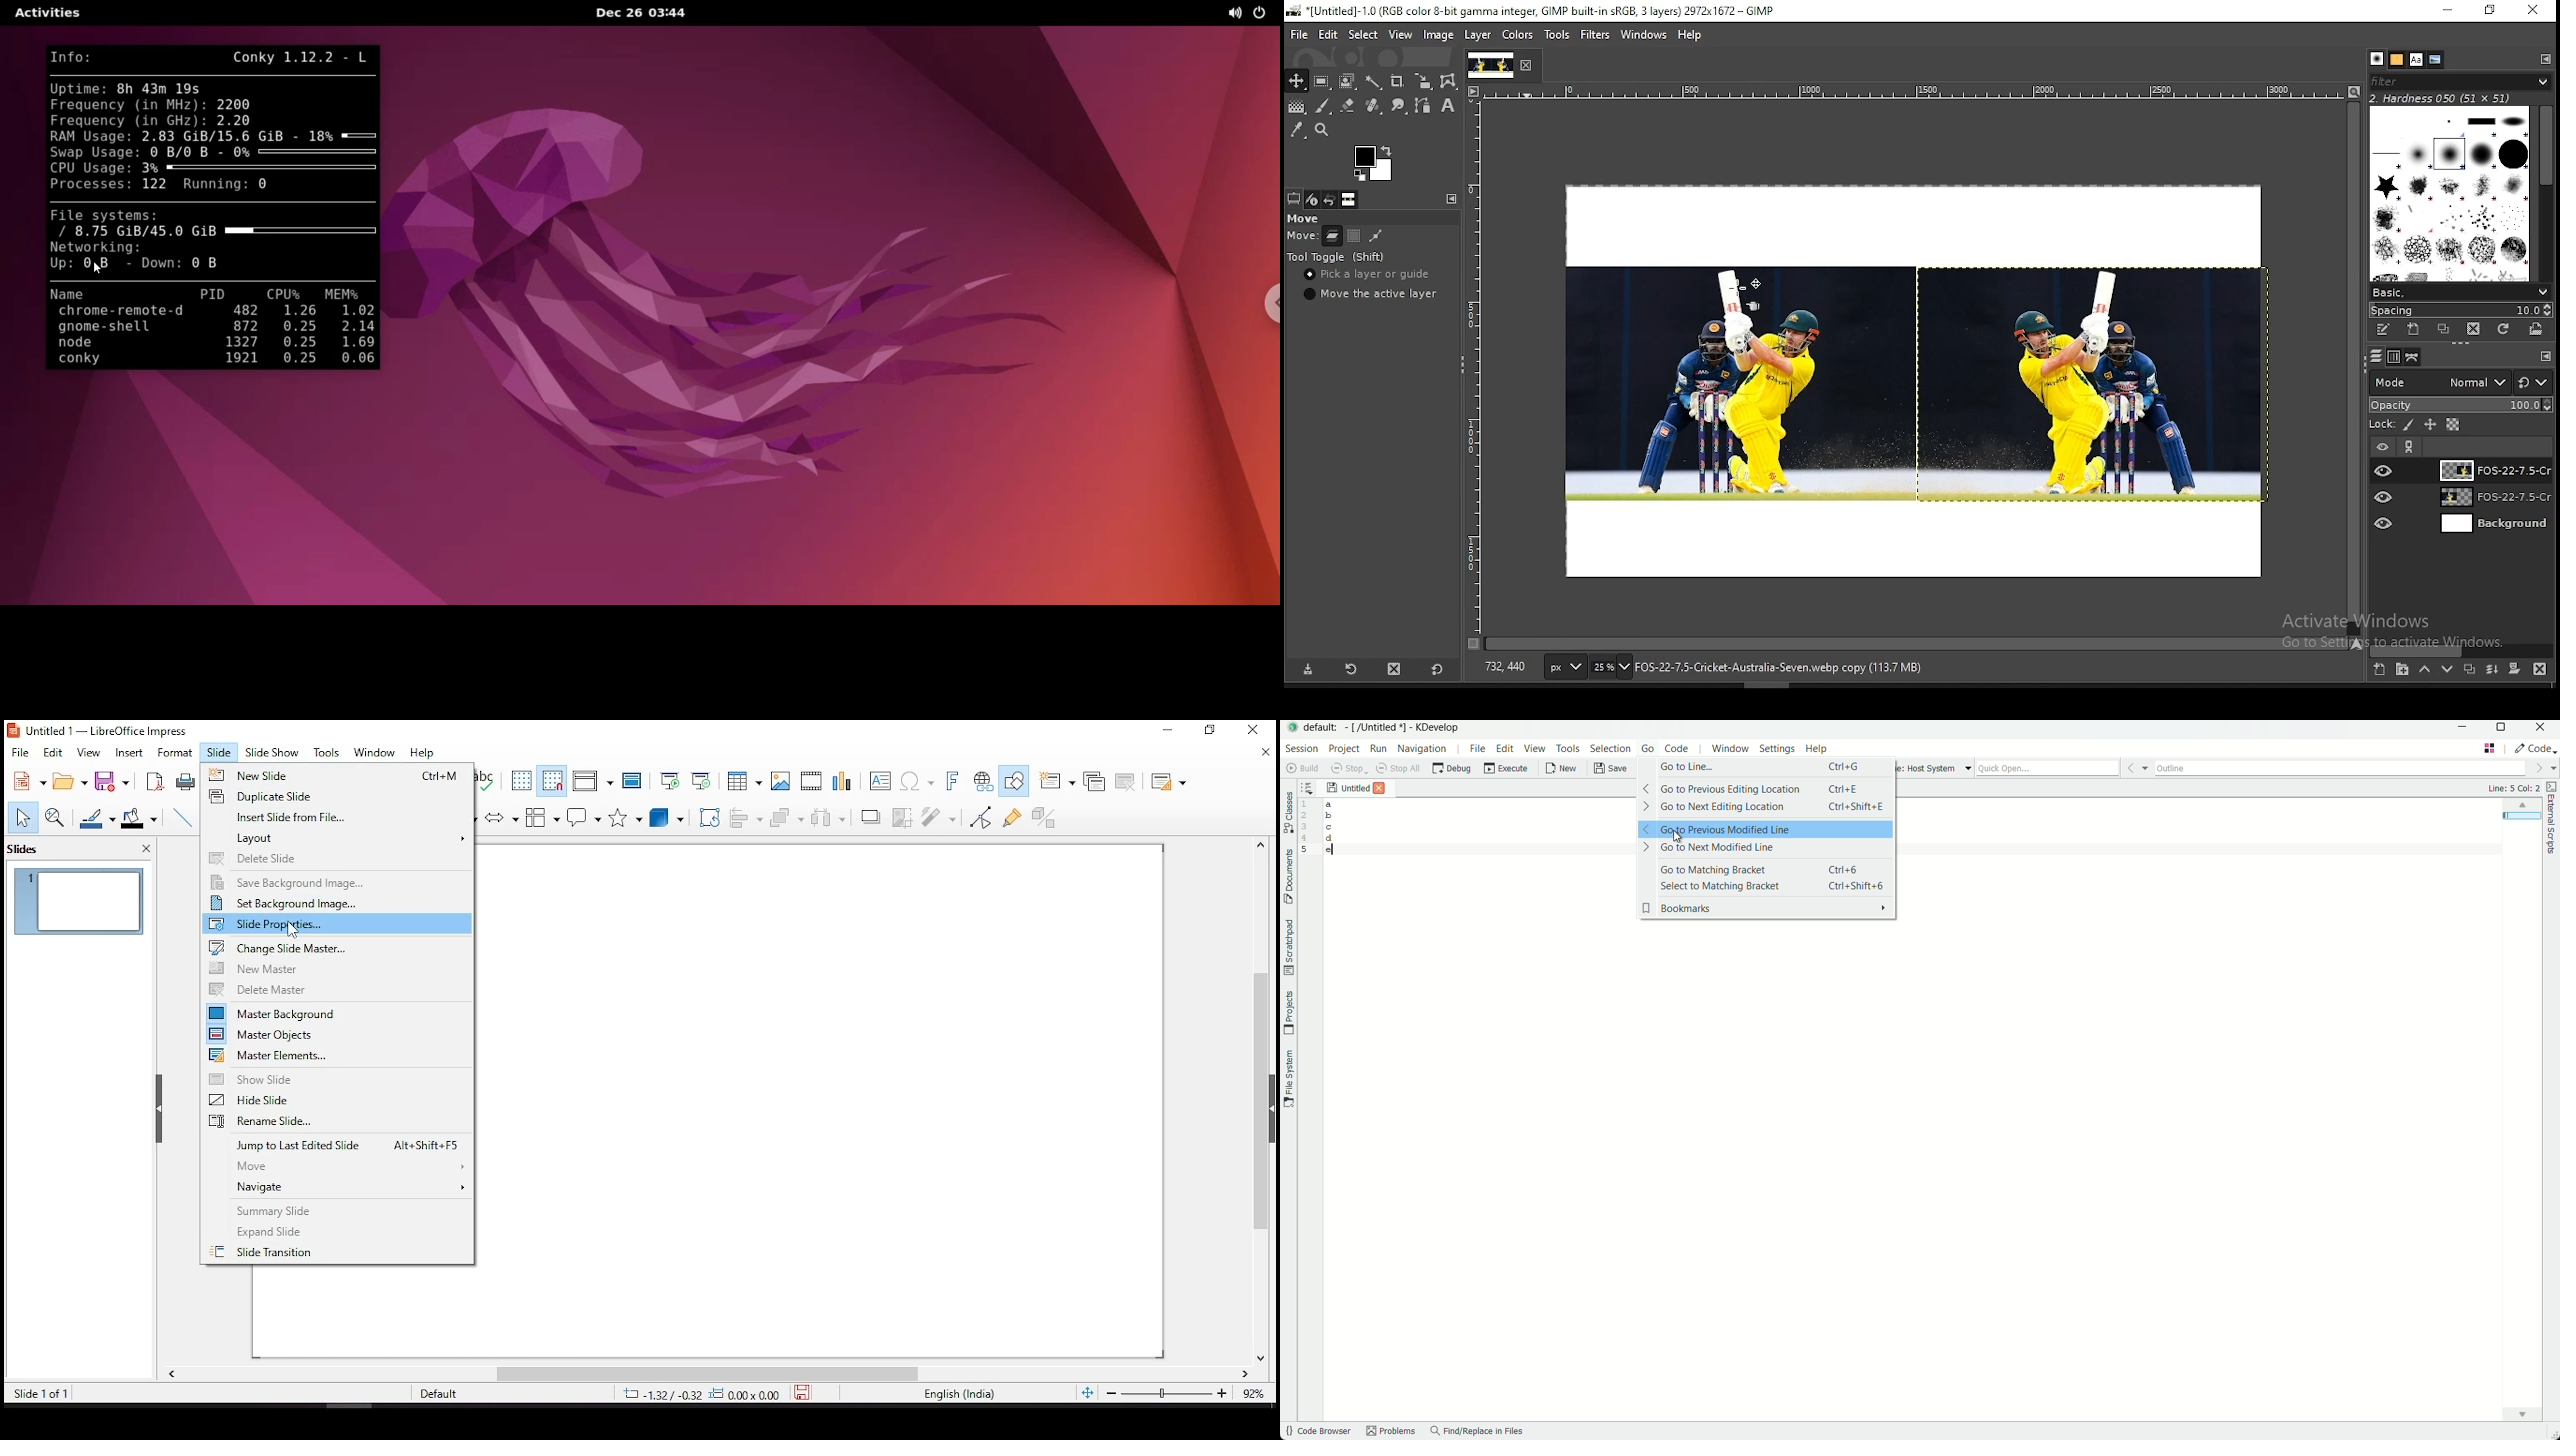 The width and height of the screenshot is (2576, 1456). What do you see at coordinates (2397, 59) in the screenshot?
I see `patterns` at bounding box center [2397, 59].